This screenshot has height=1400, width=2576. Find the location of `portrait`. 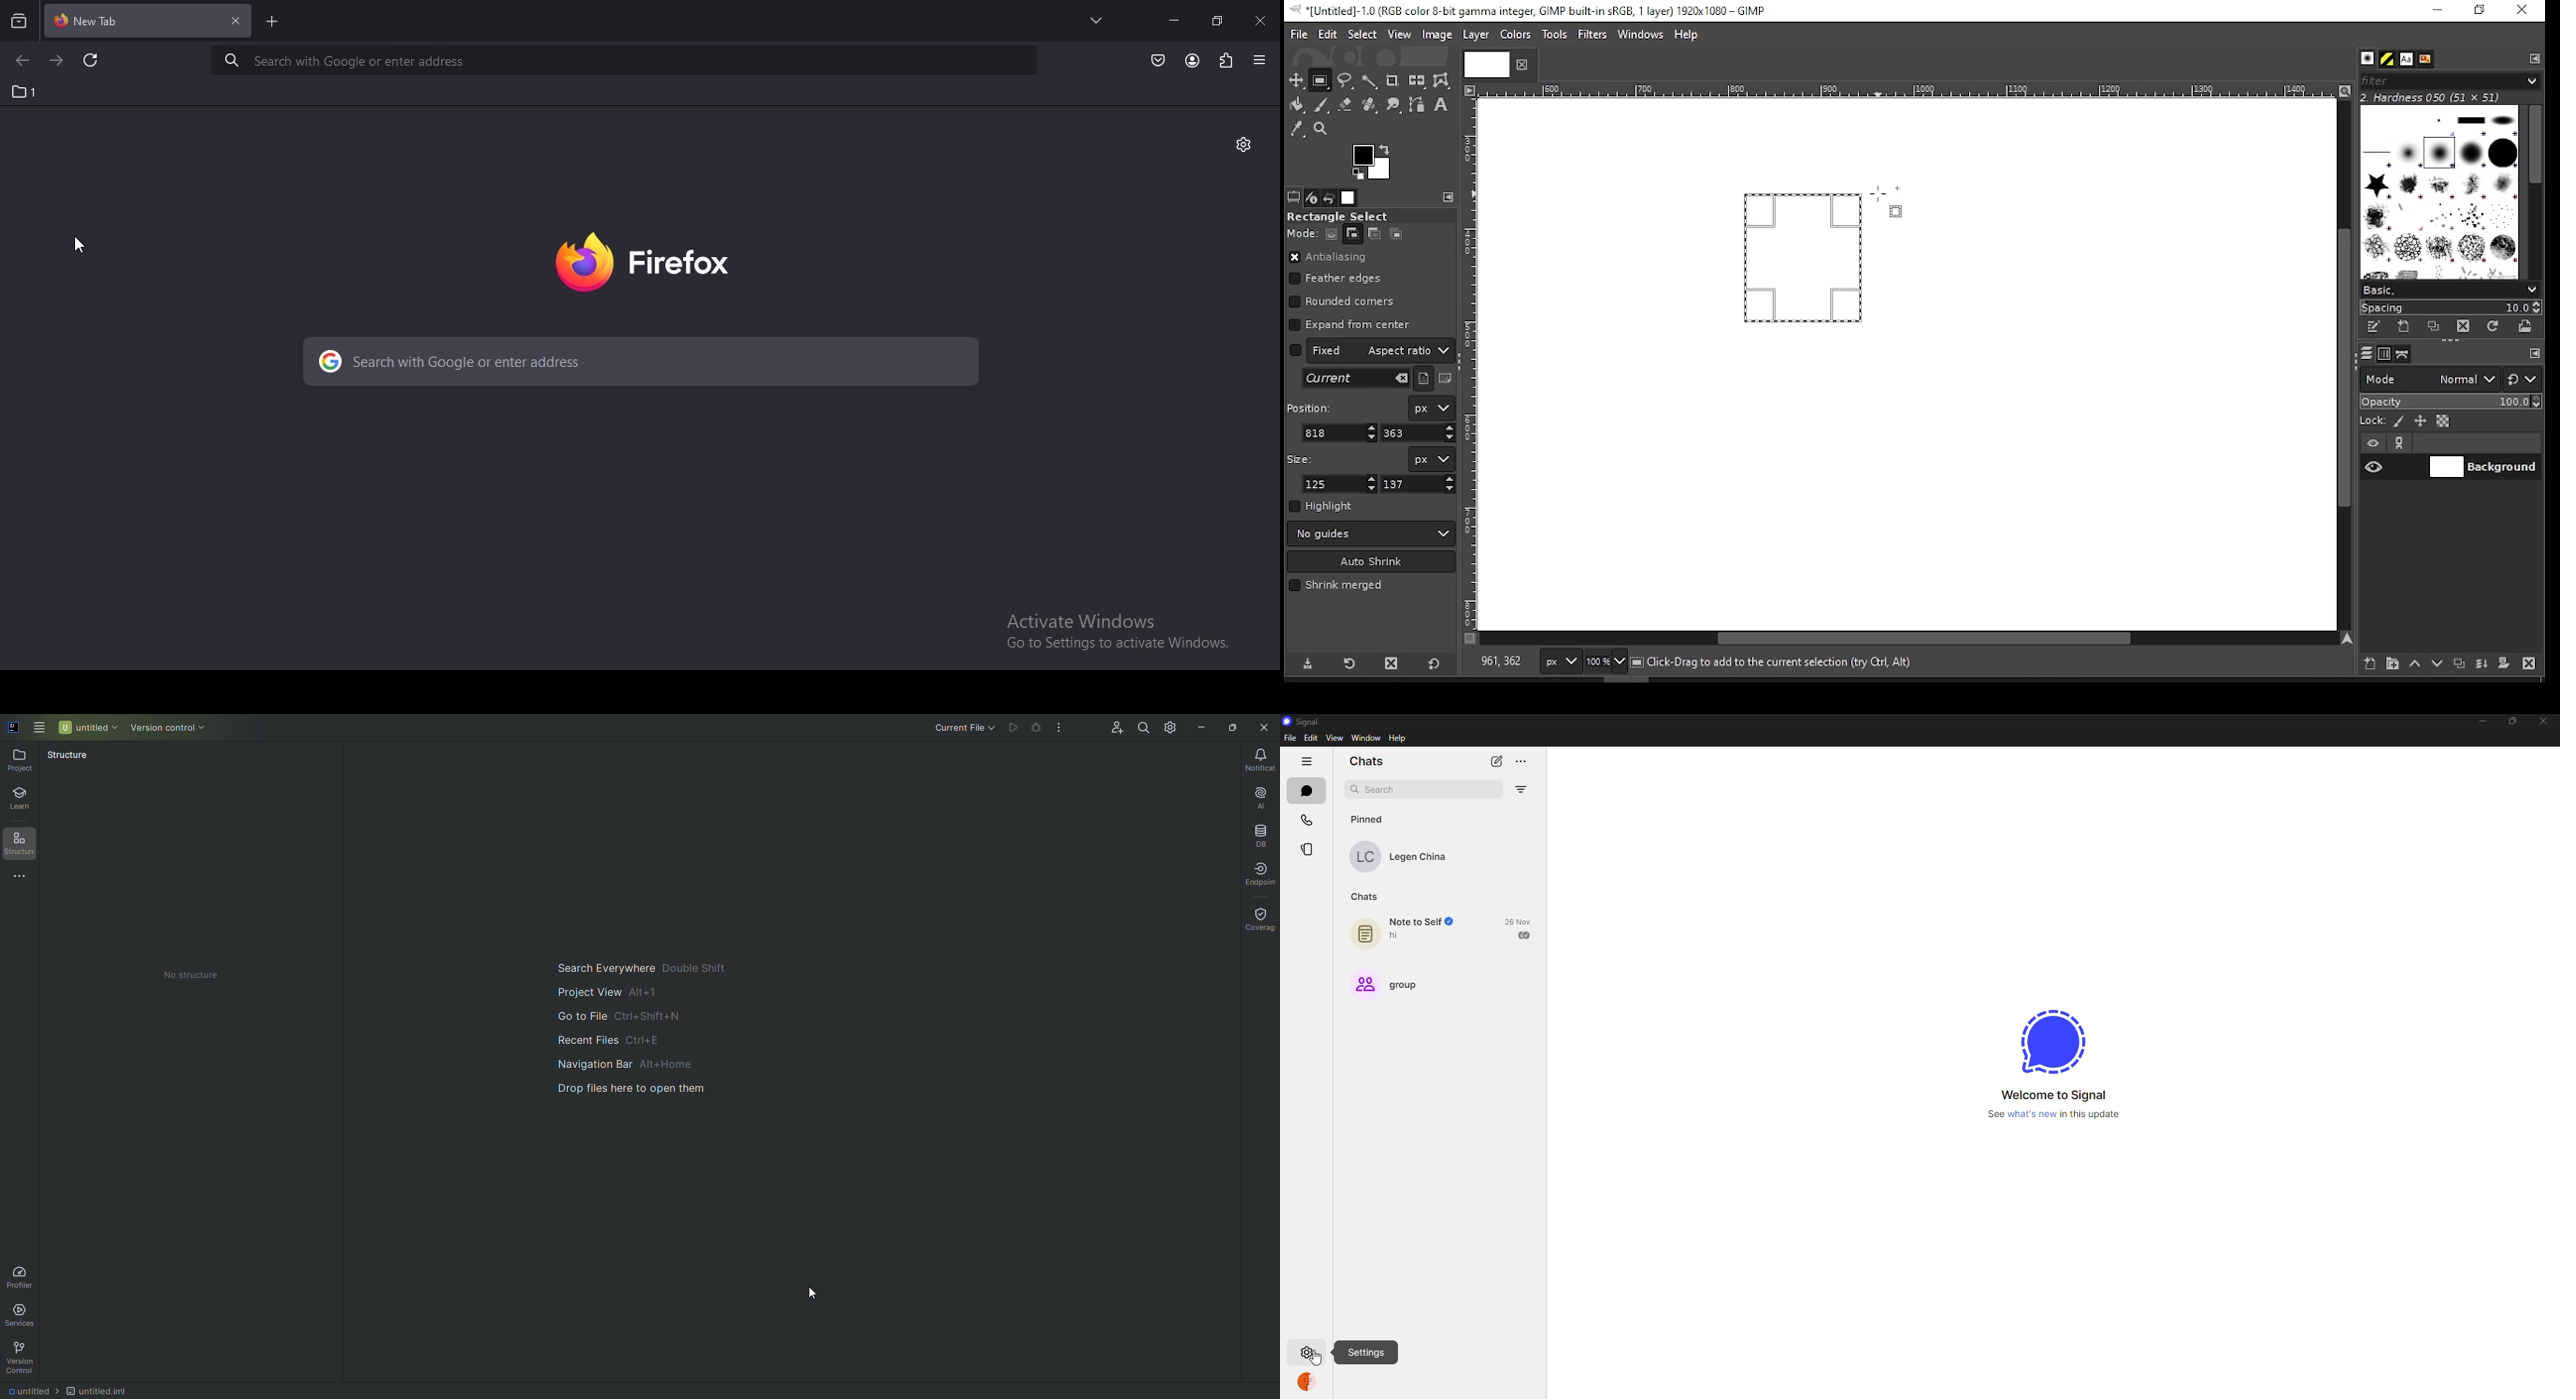

portrait is located at coordinates (1425, 378).